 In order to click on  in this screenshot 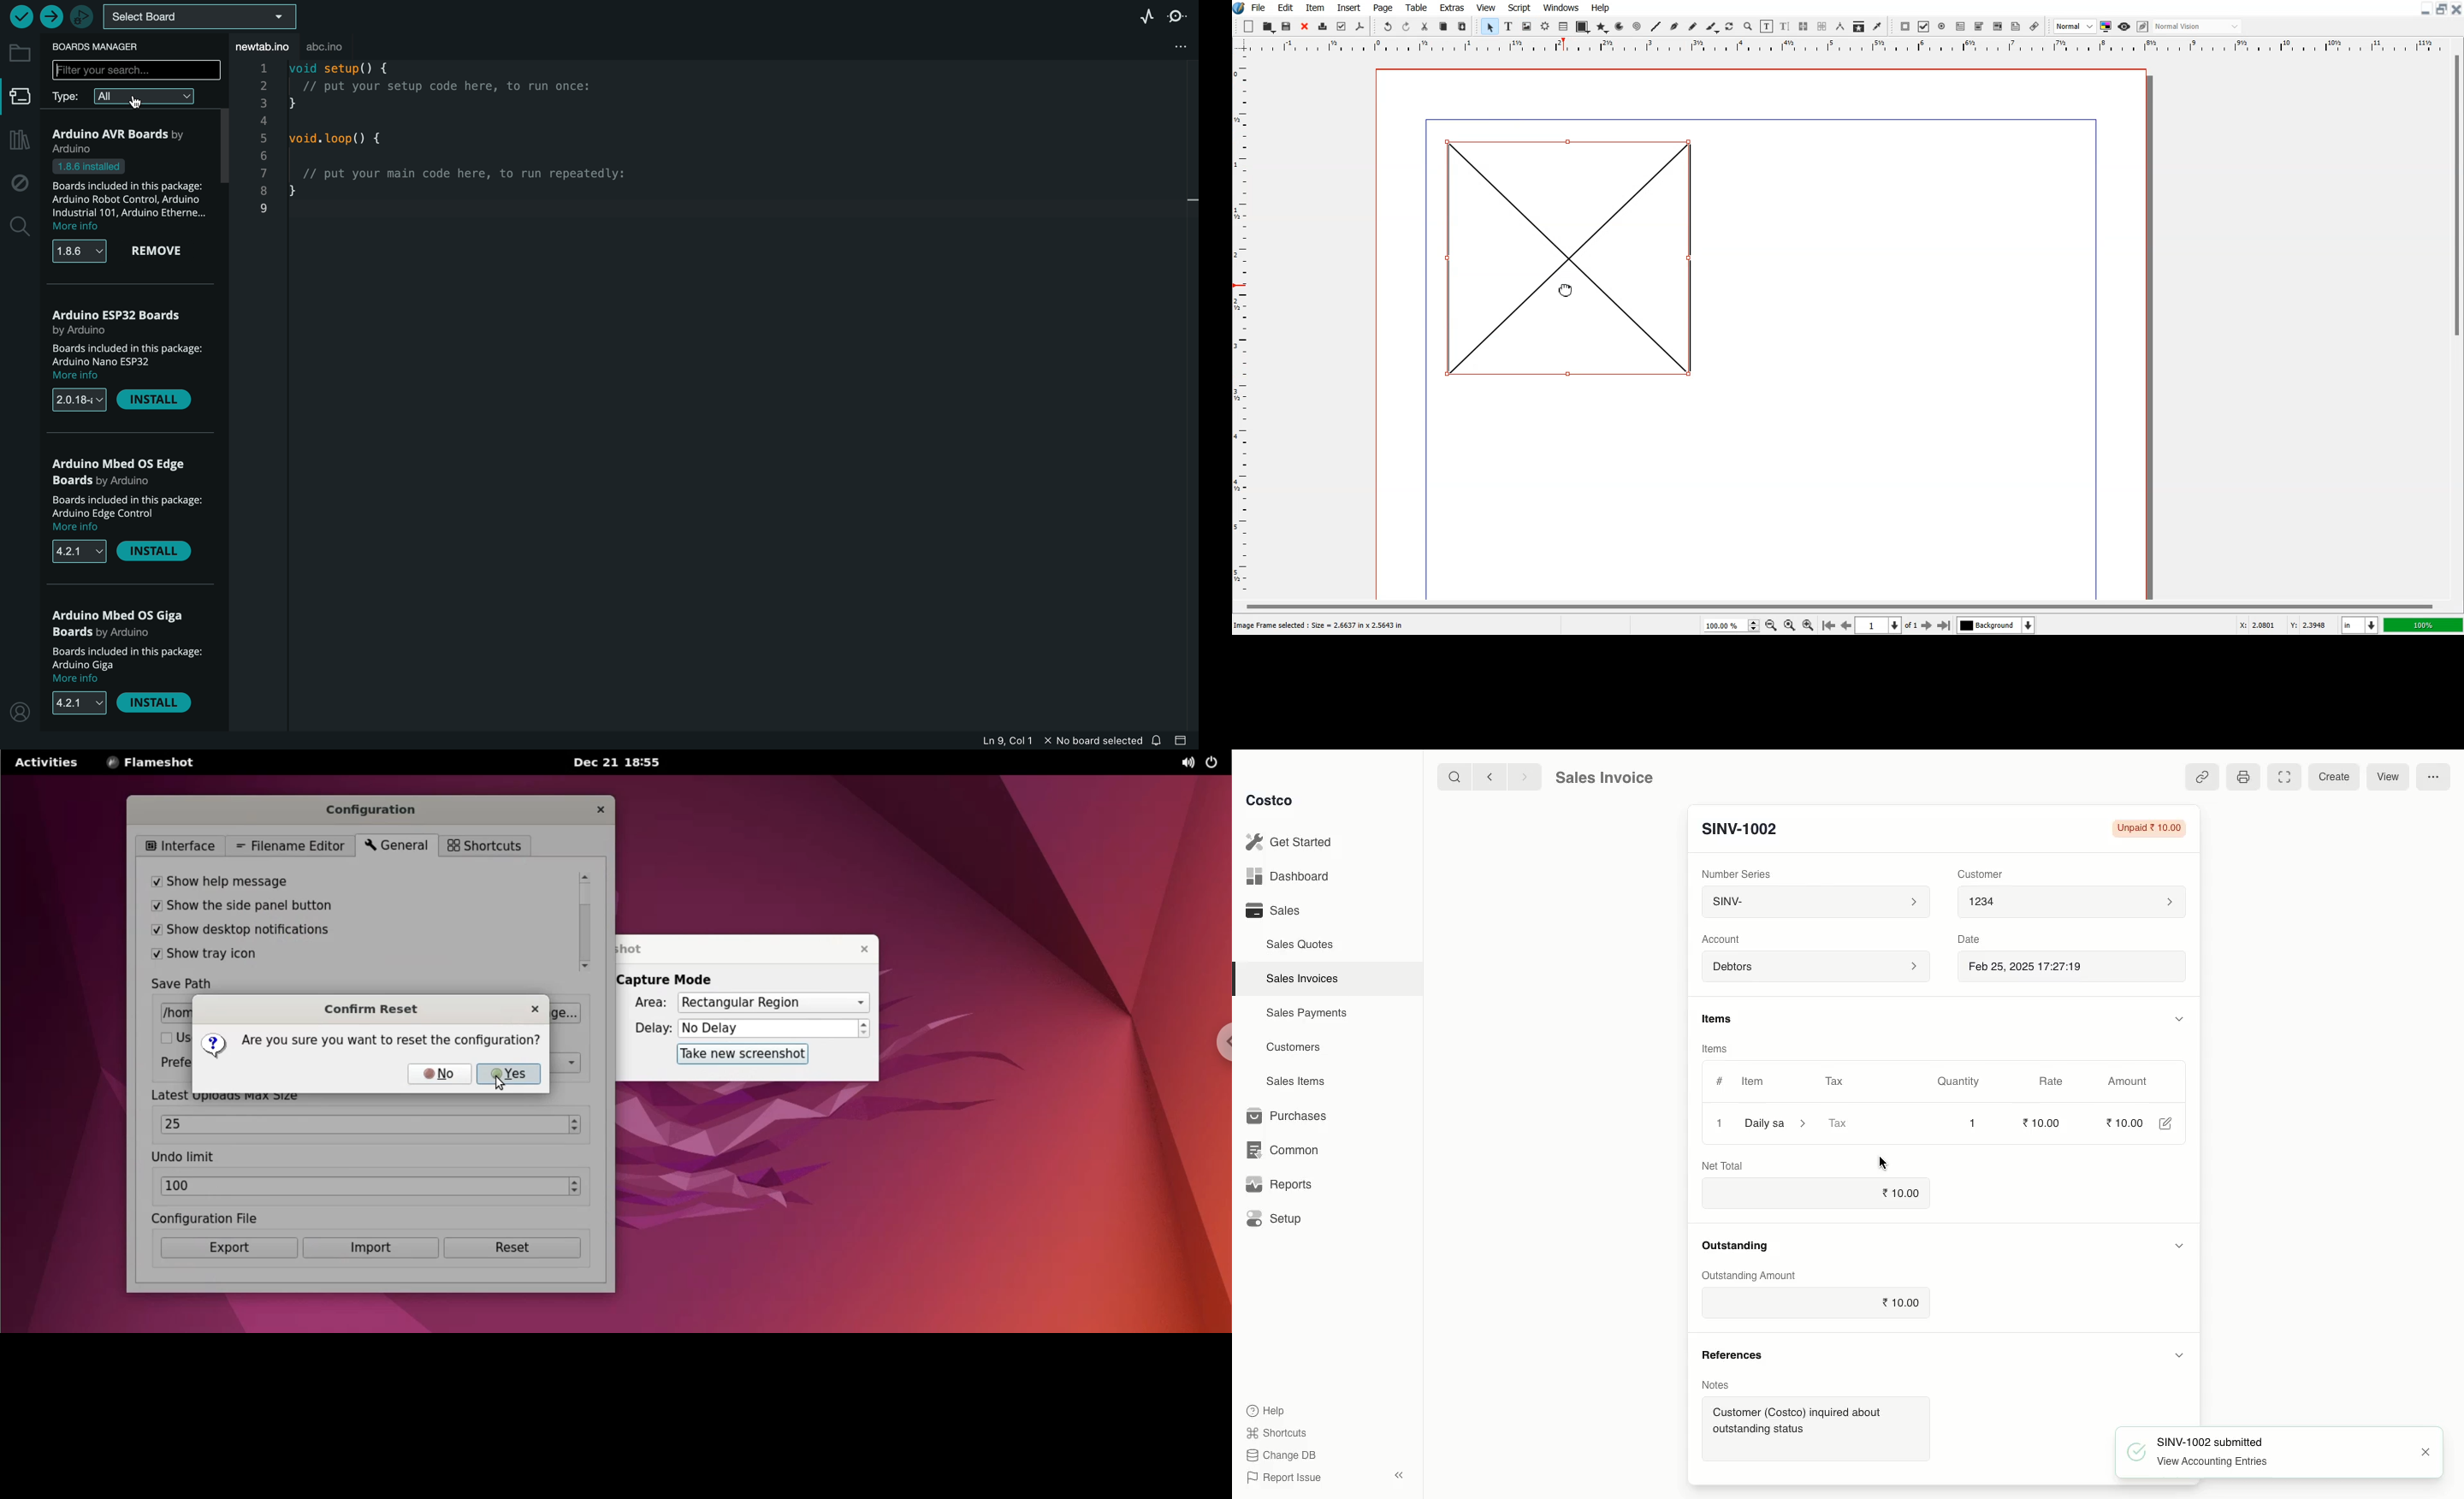, I will do `click(1721, 1017)`.